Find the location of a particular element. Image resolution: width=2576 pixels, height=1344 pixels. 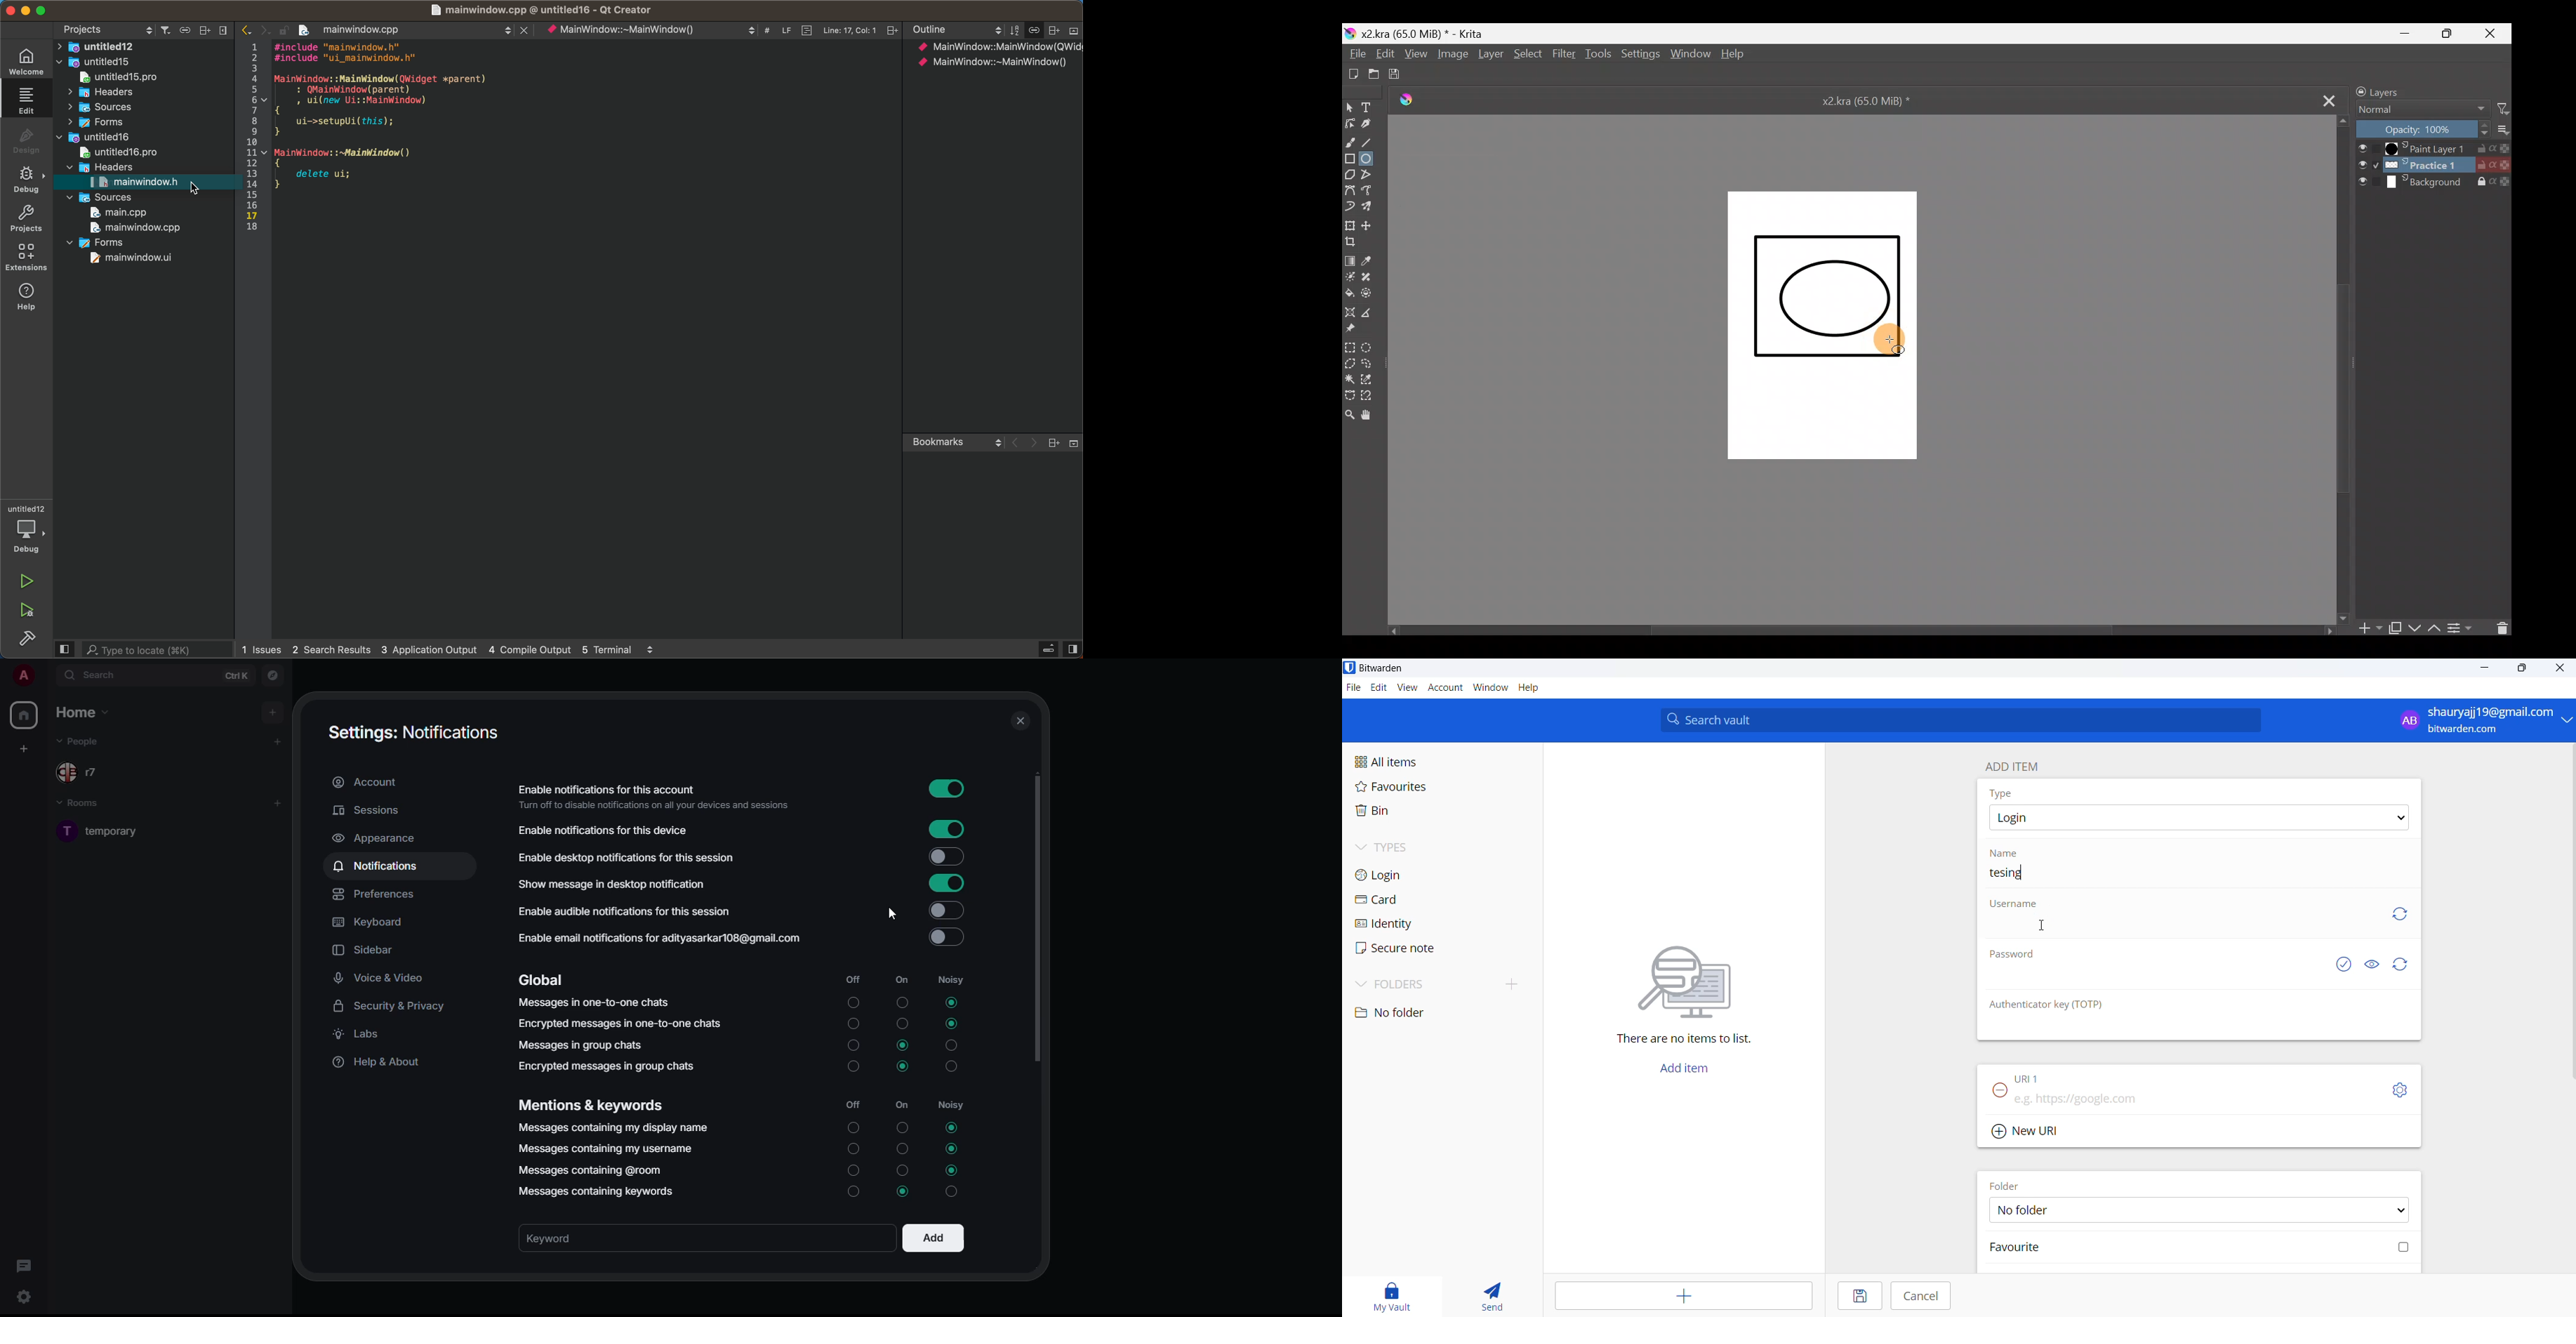

people is located at coordinates (82, 772).